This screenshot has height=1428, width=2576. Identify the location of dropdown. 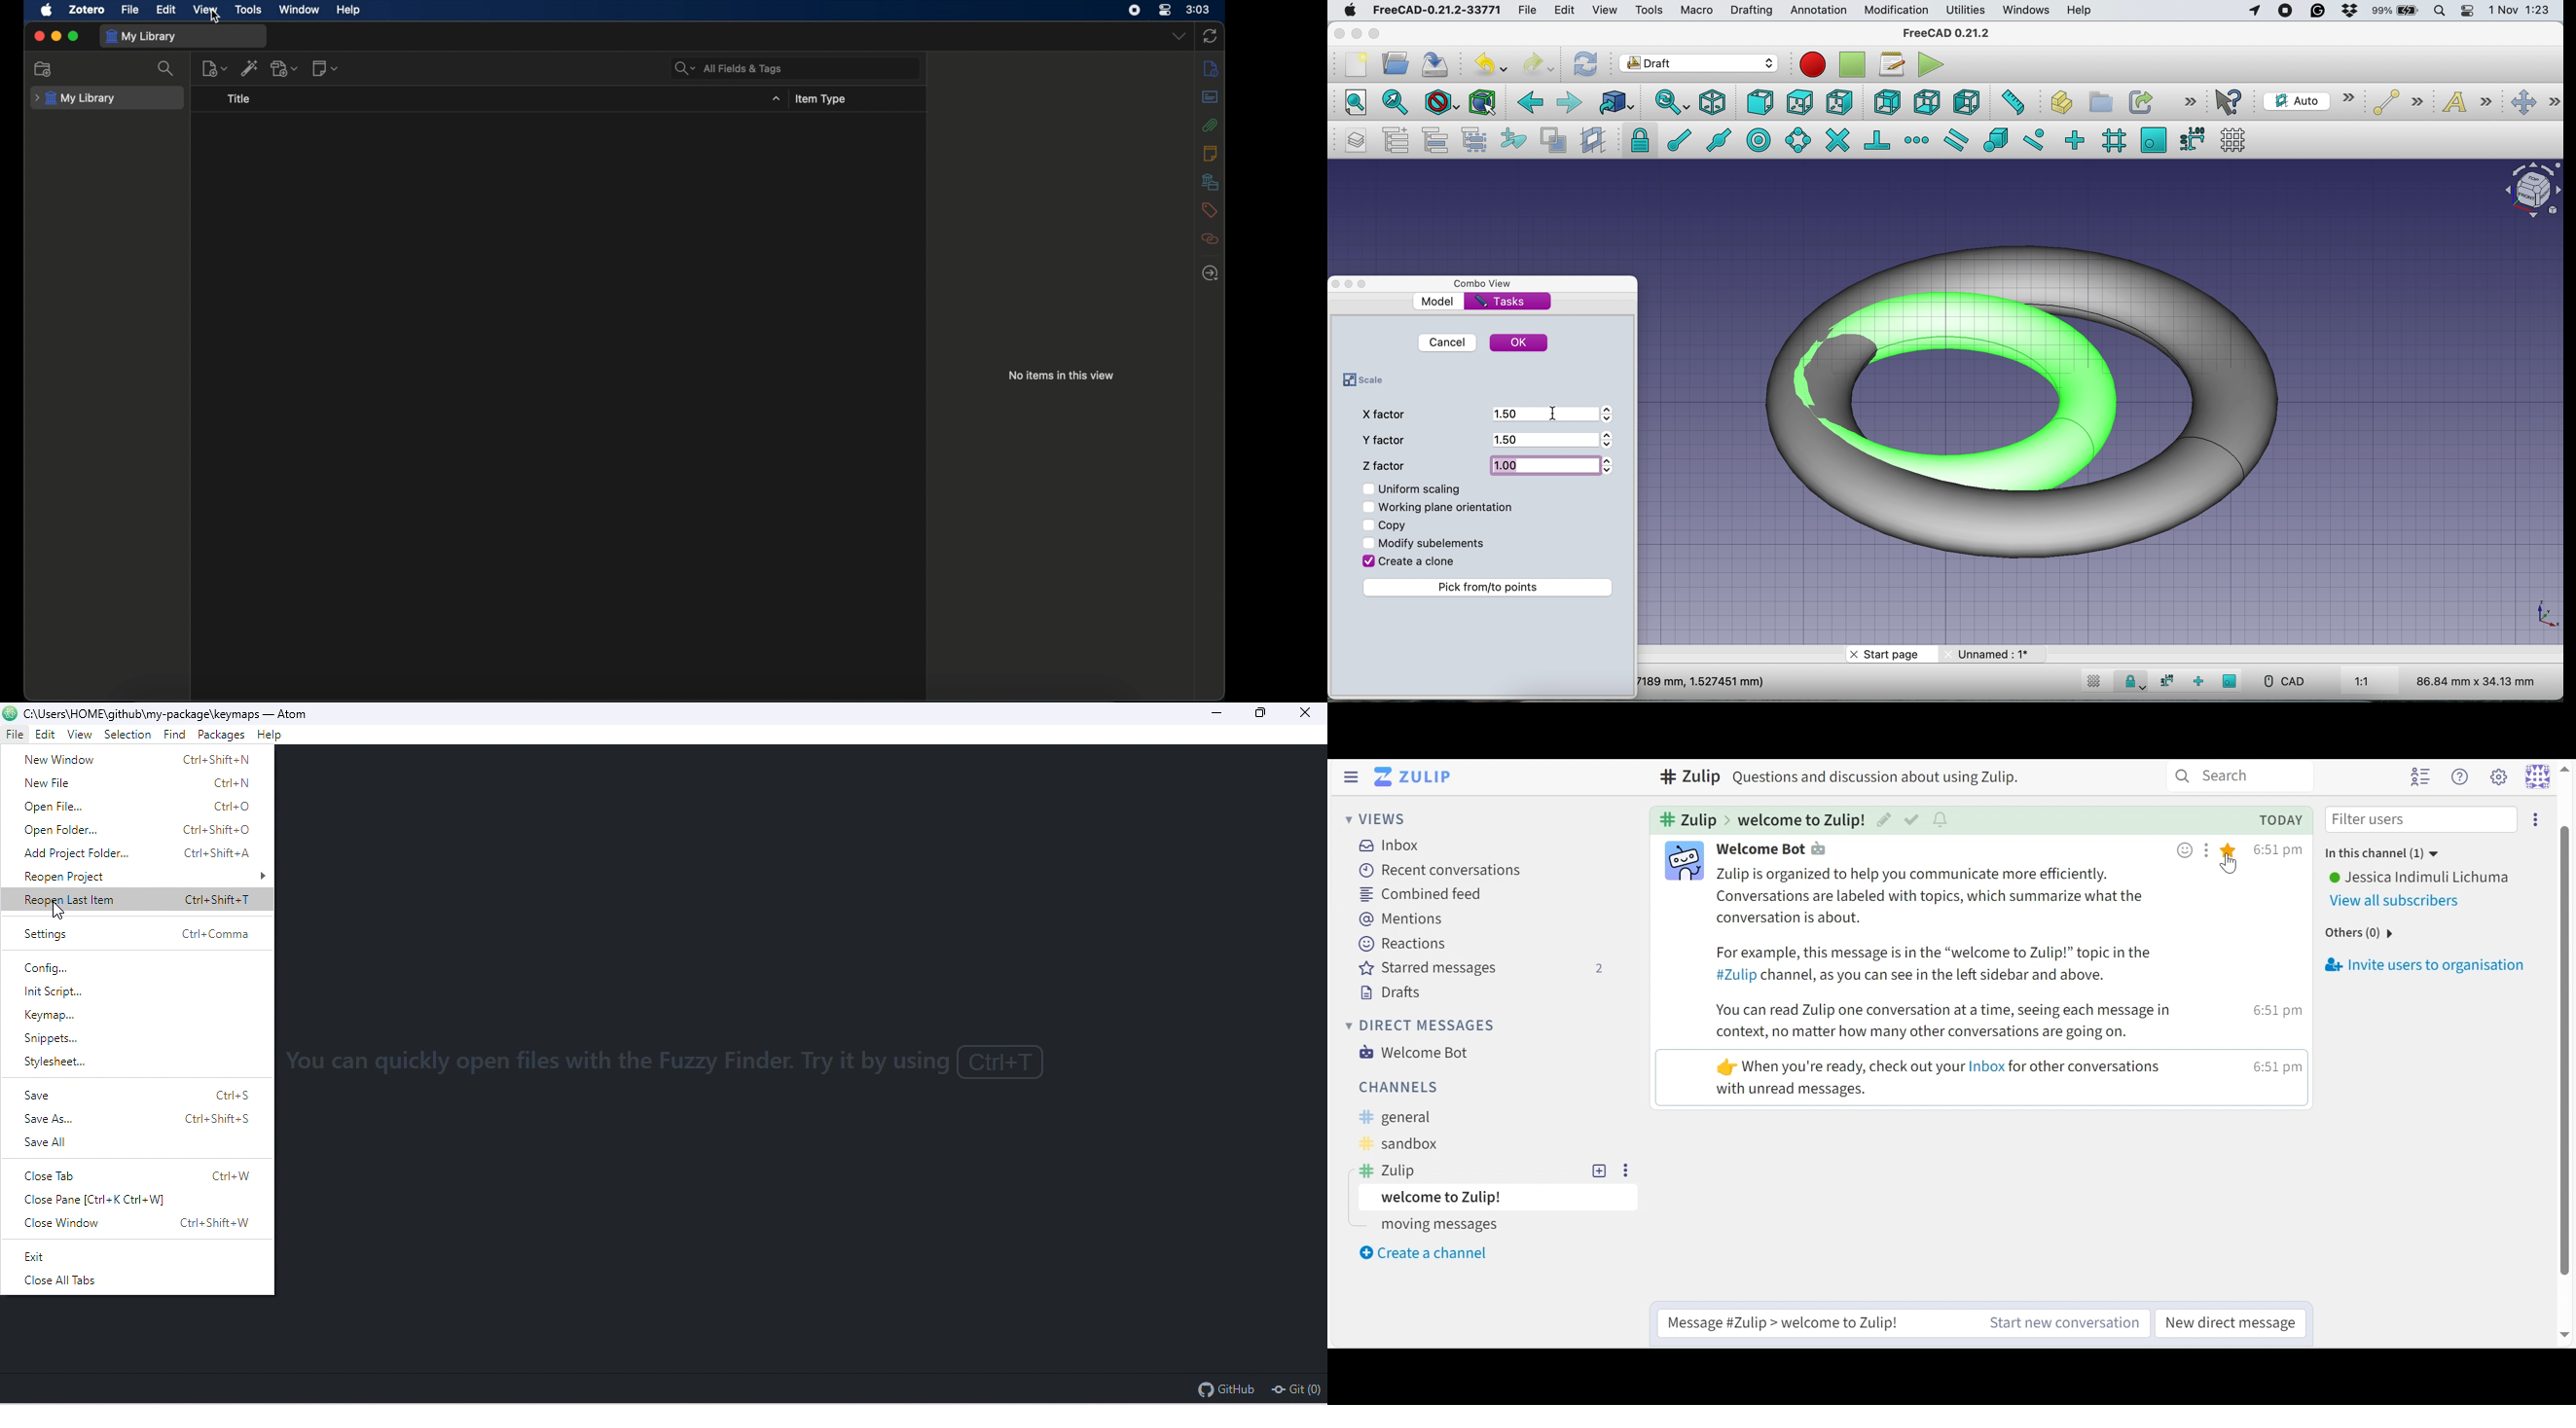
(1179, 36).